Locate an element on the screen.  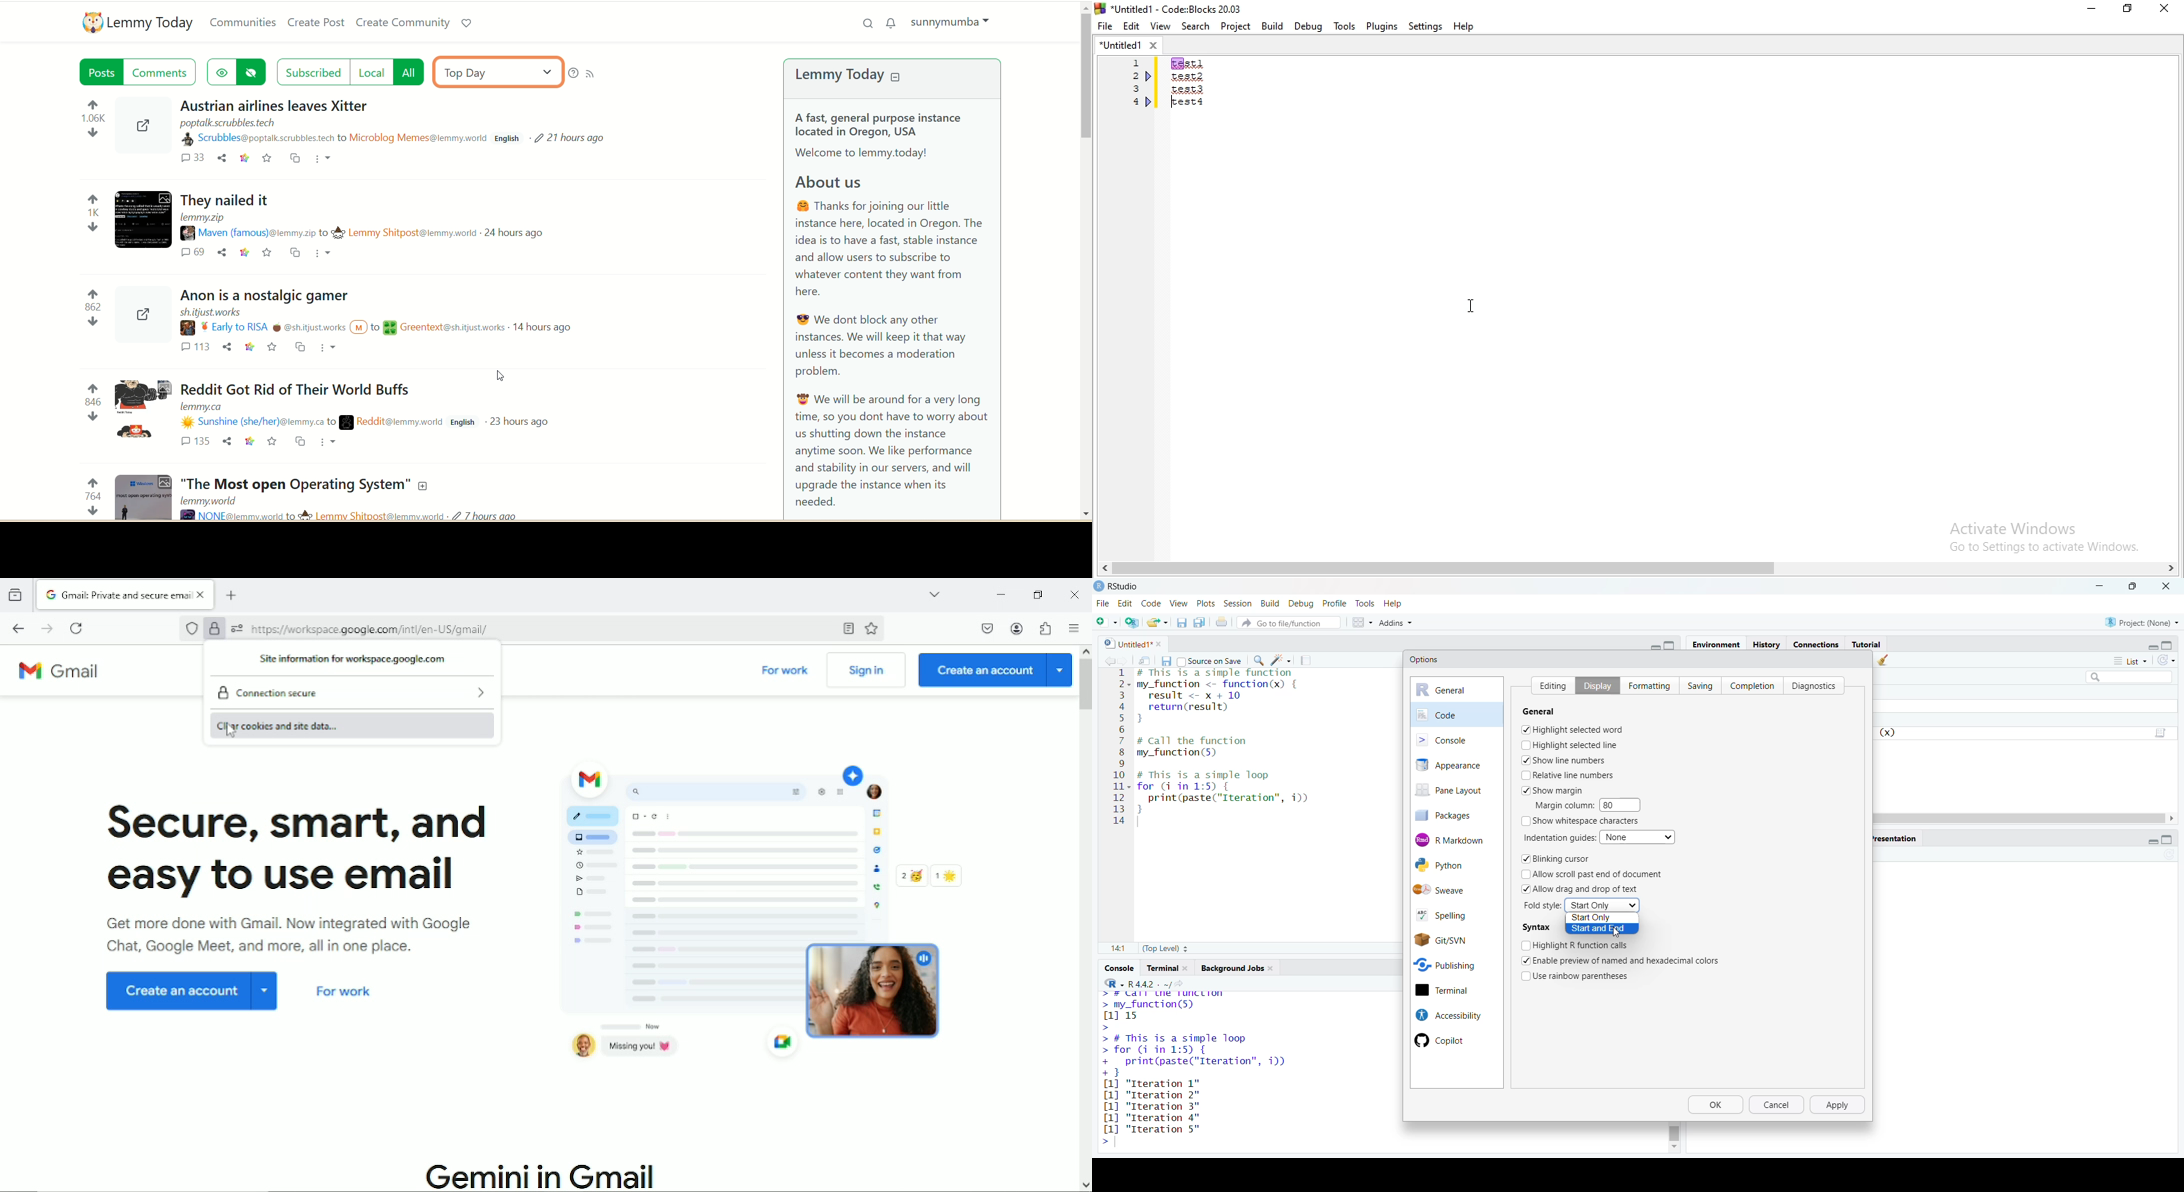
site is located at coordinates (371, 629).